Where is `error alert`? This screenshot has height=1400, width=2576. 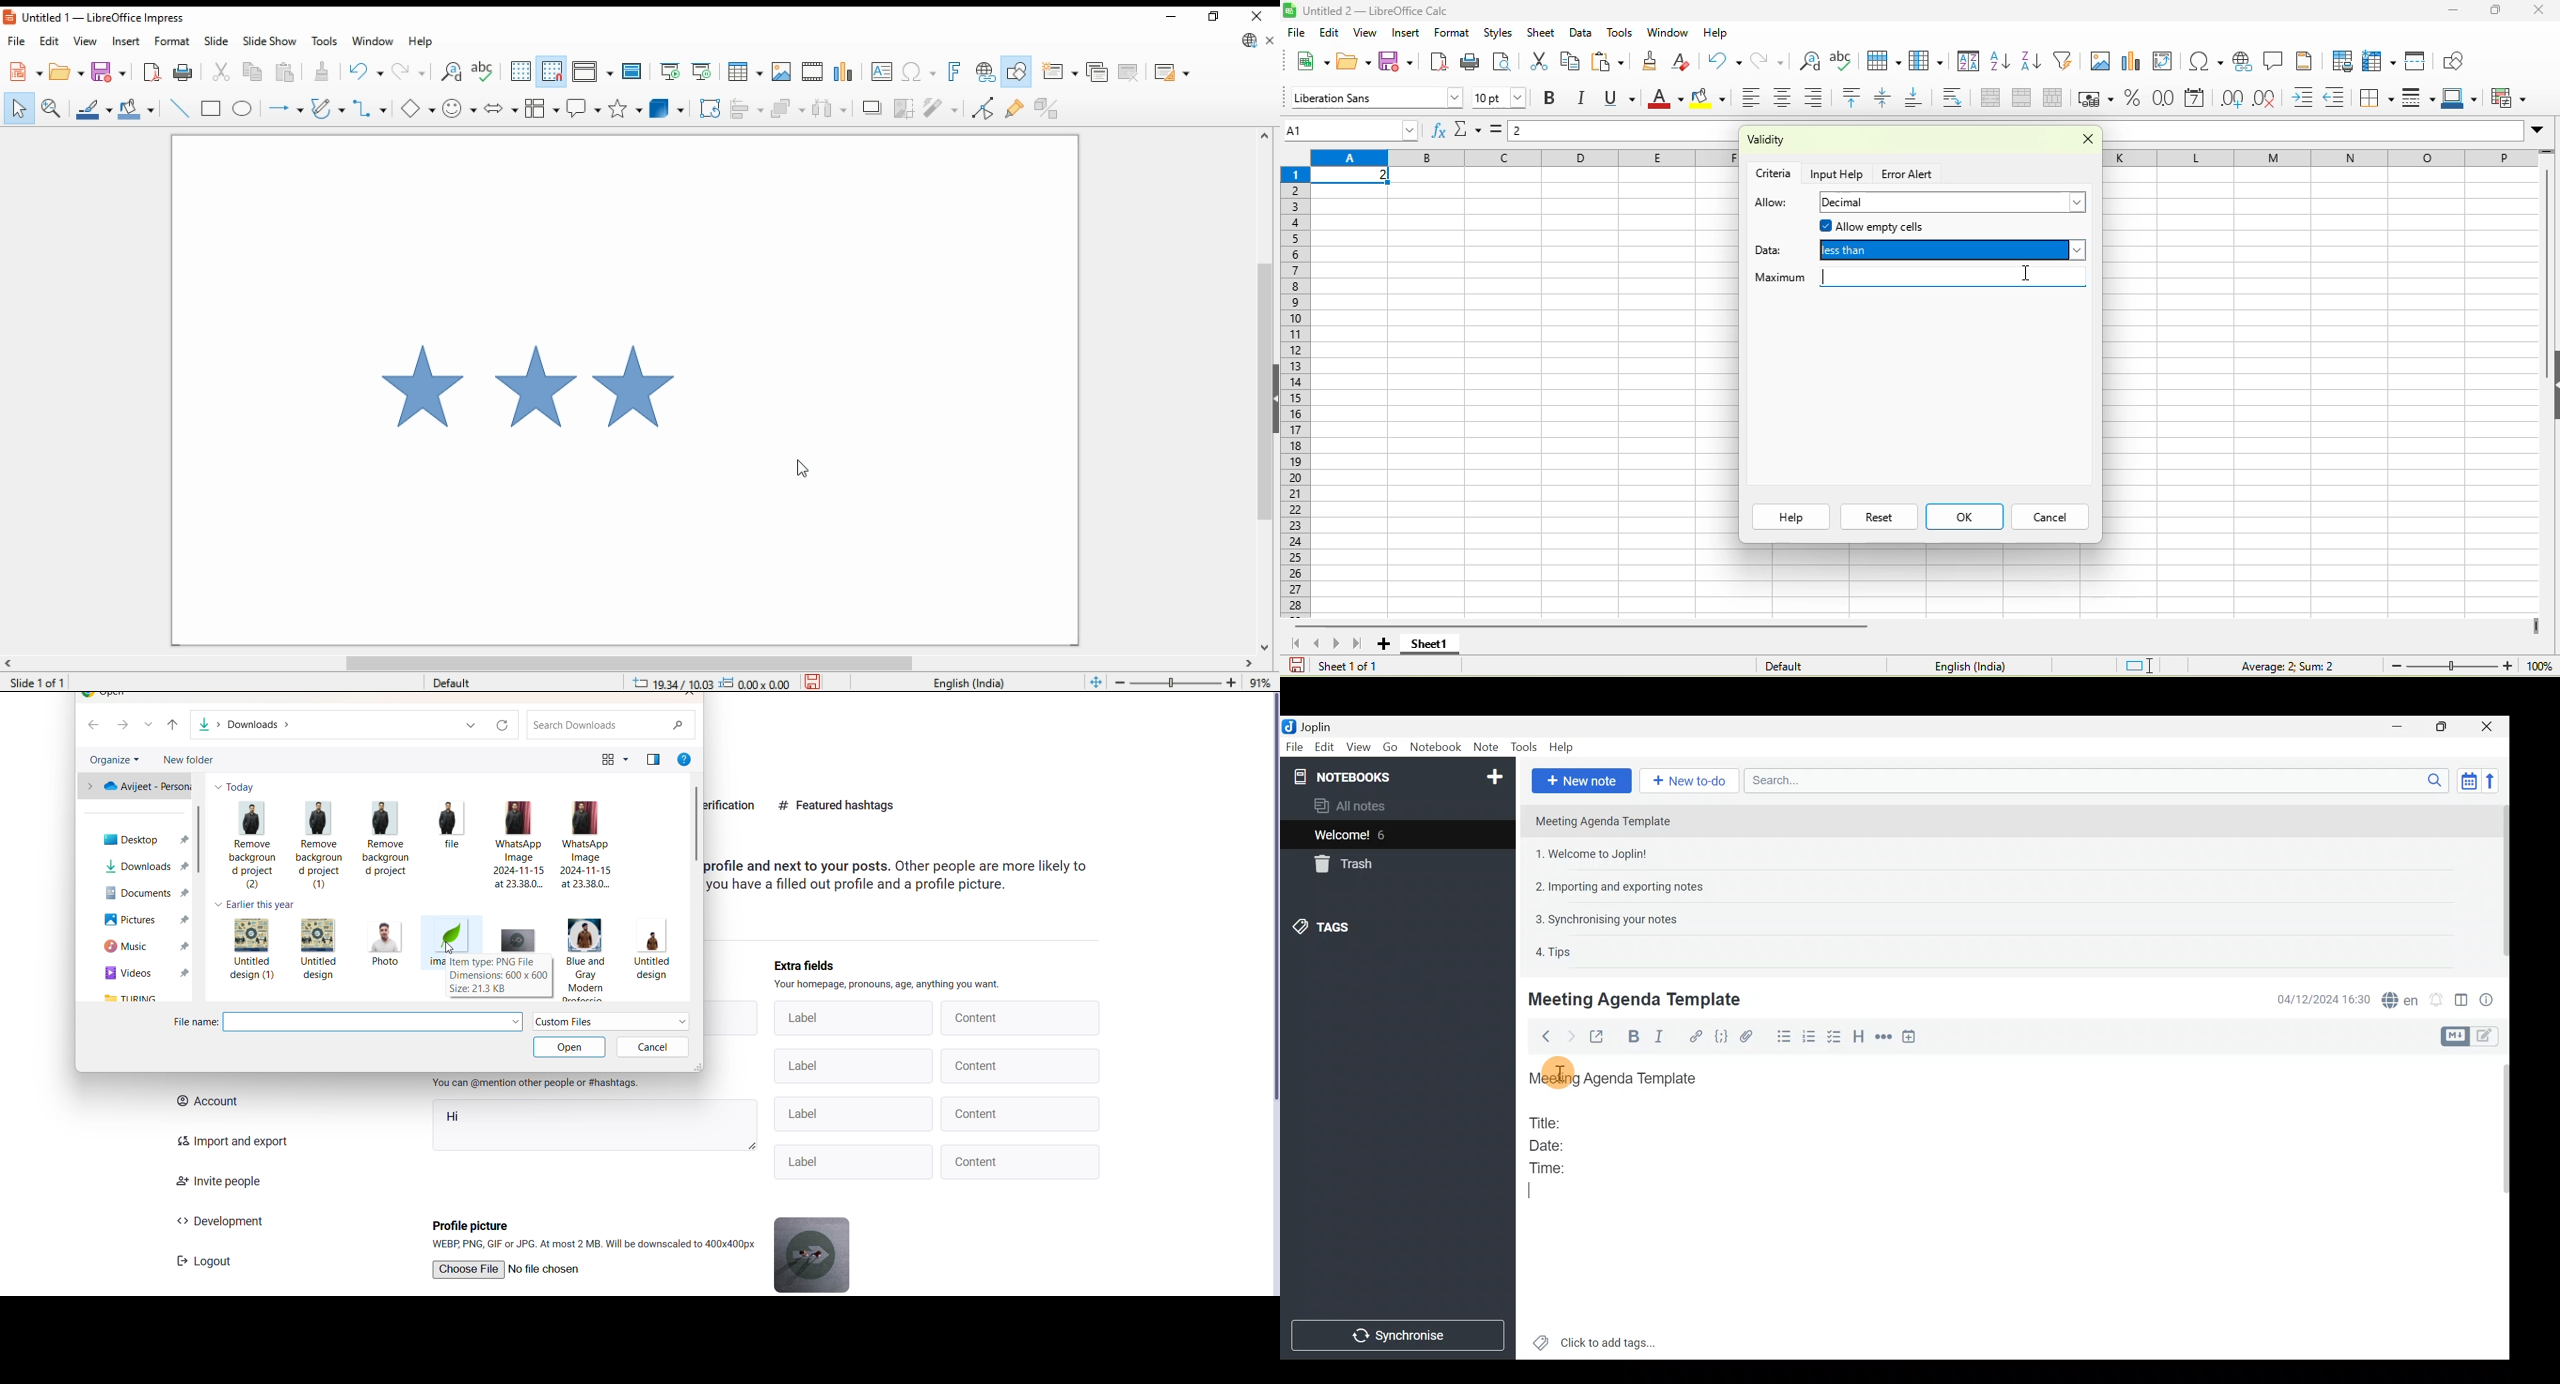 error alert is located at coordinates (1910, 175).